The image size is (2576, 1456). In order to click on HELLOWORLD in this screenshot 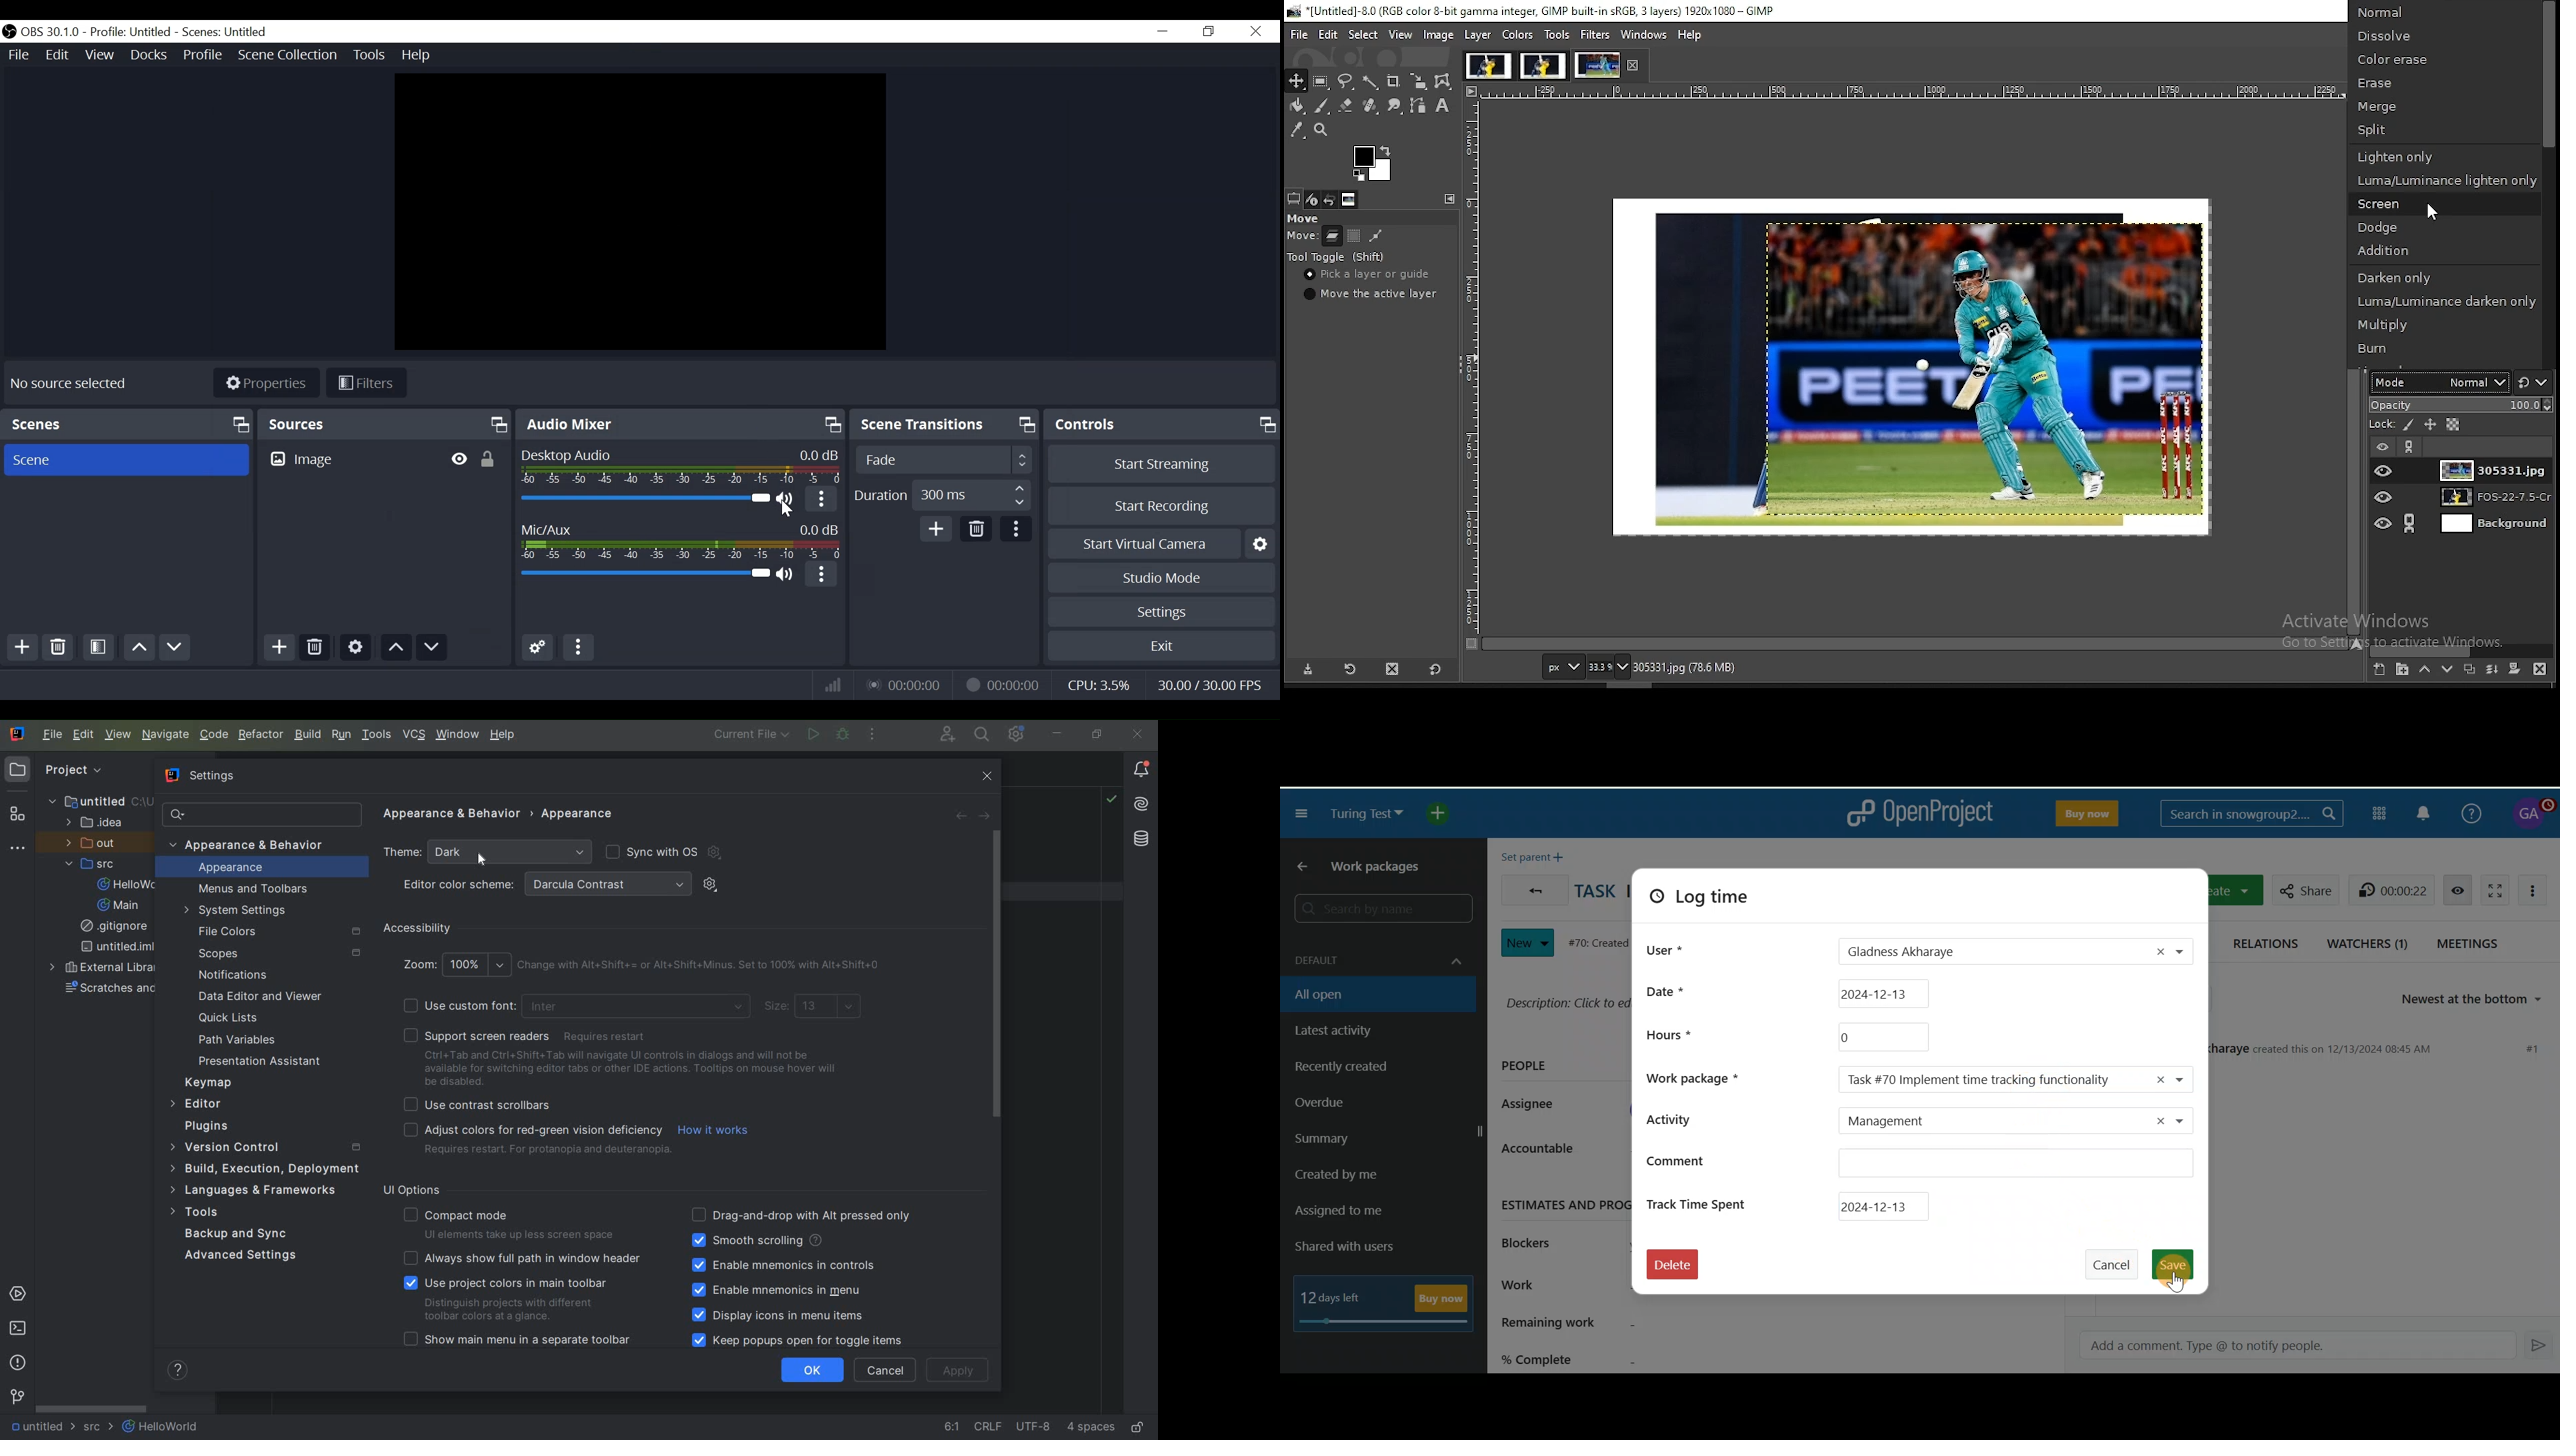, I will do `click(132, 885)`.